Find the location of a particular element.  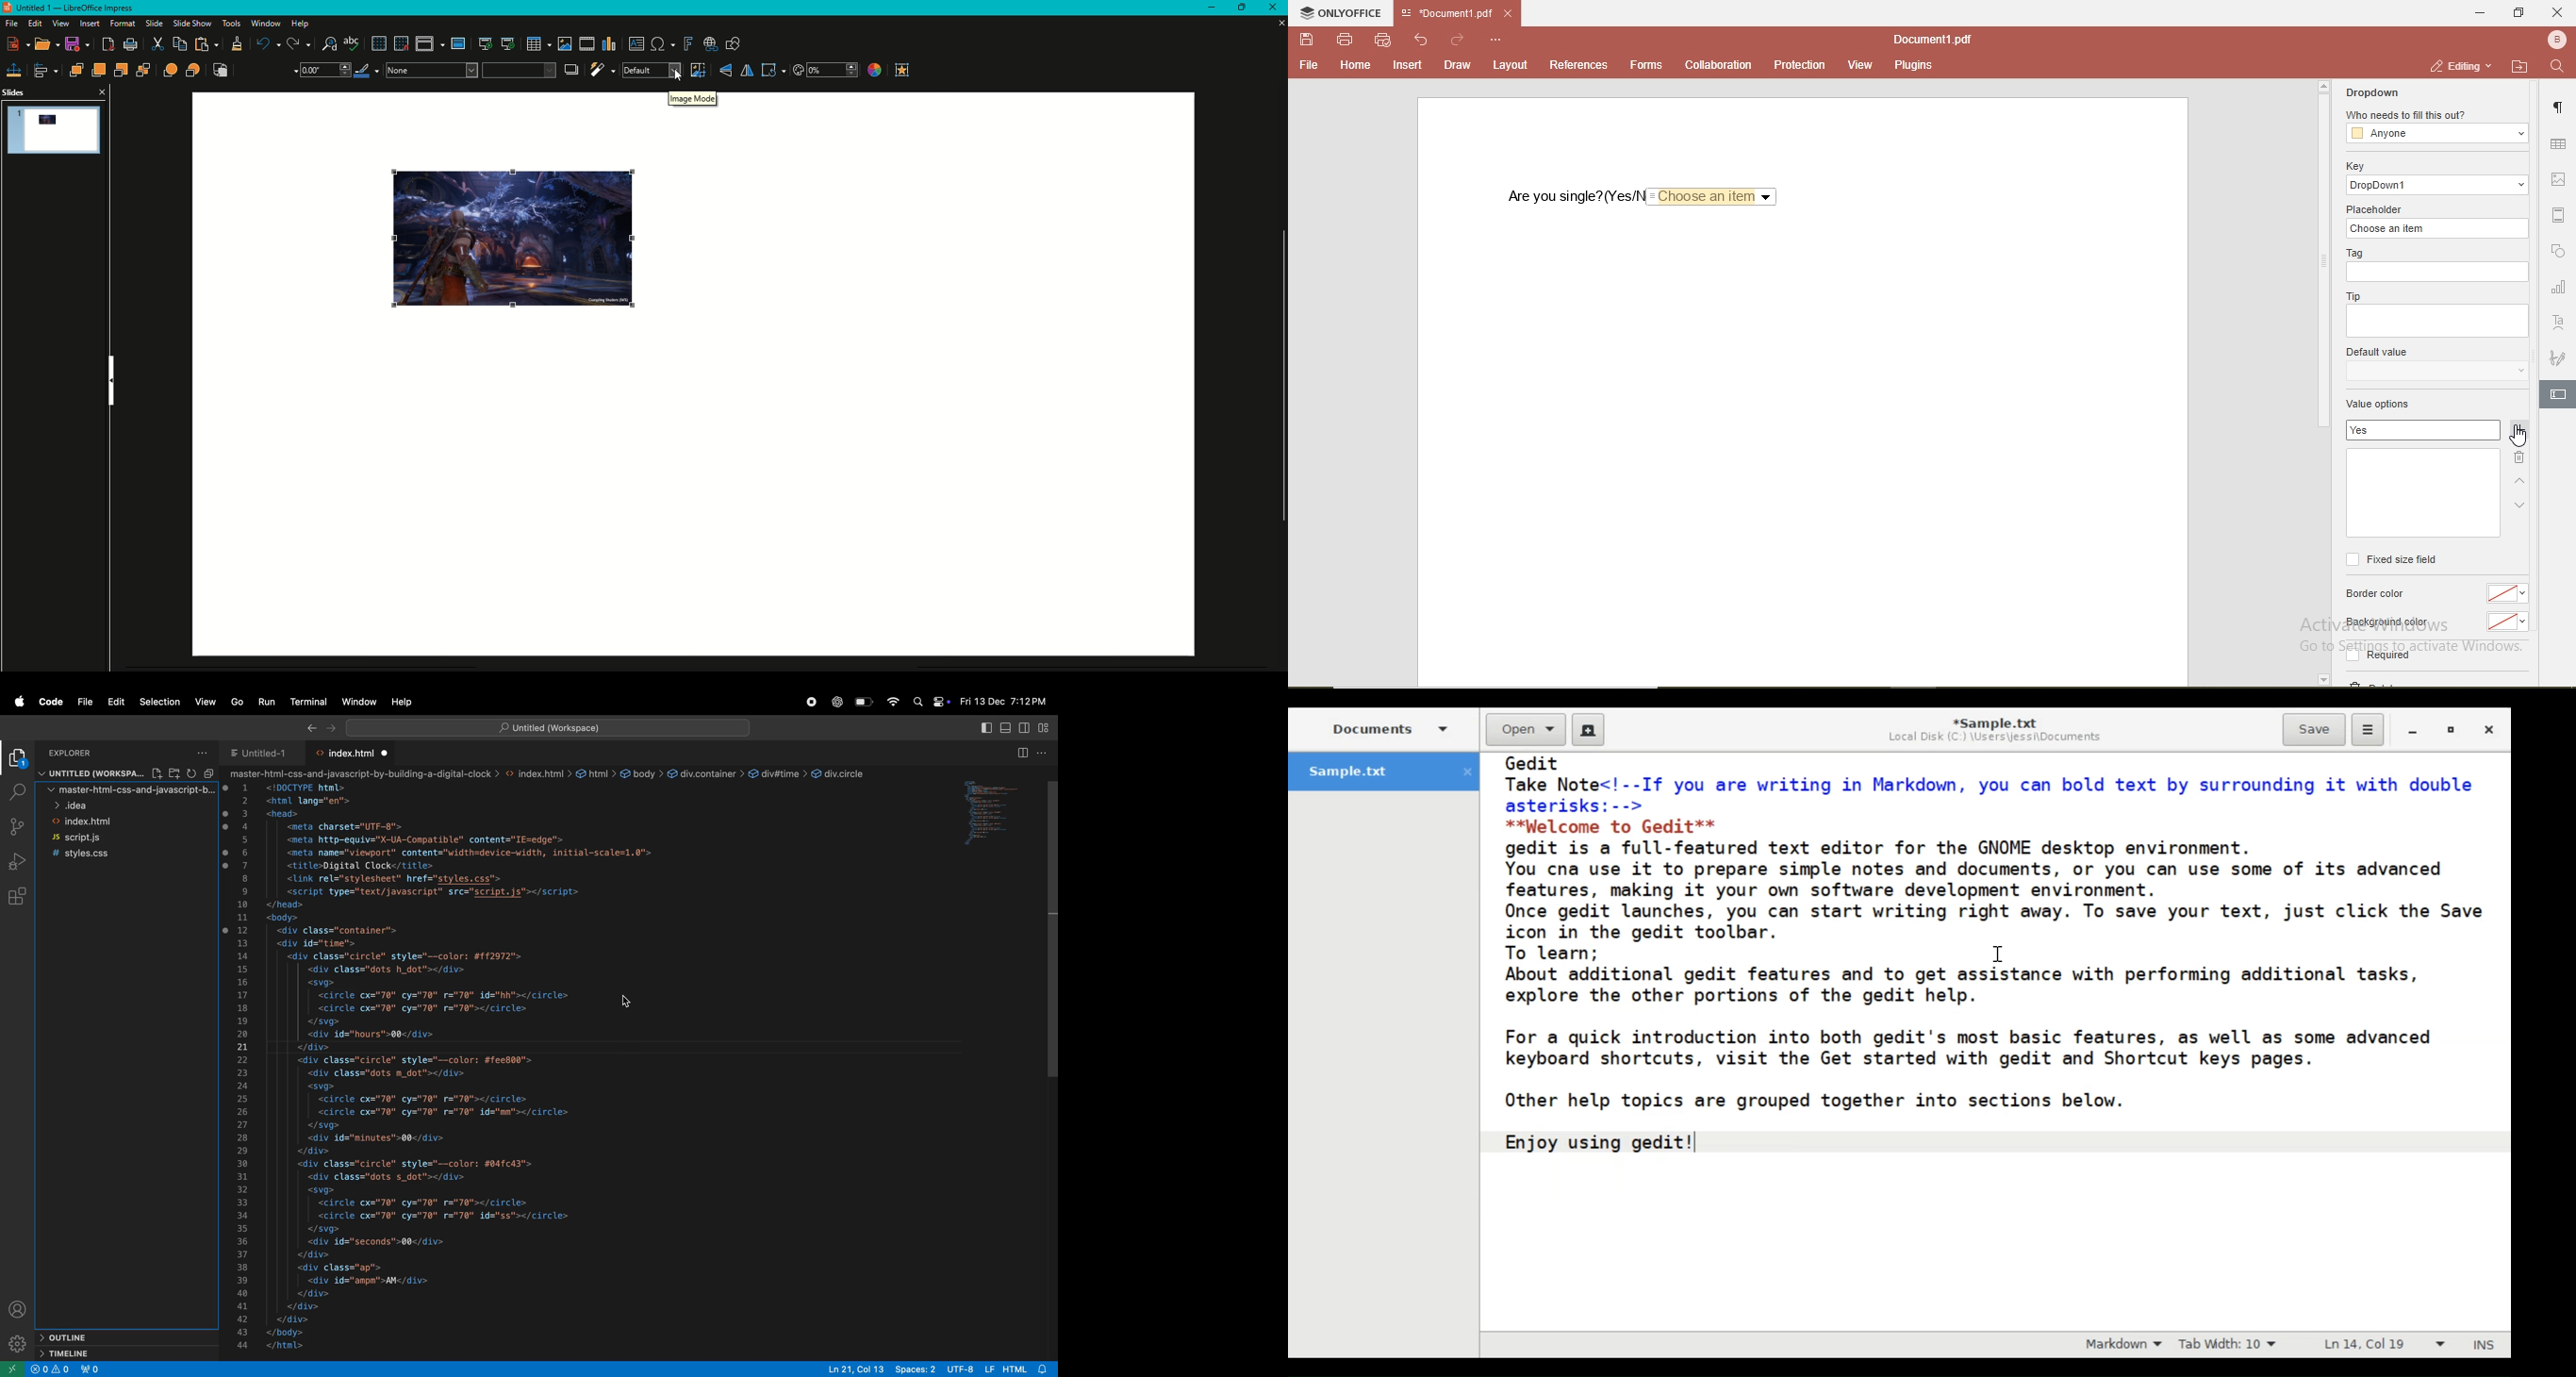

file is located at coordinates (174, 773).